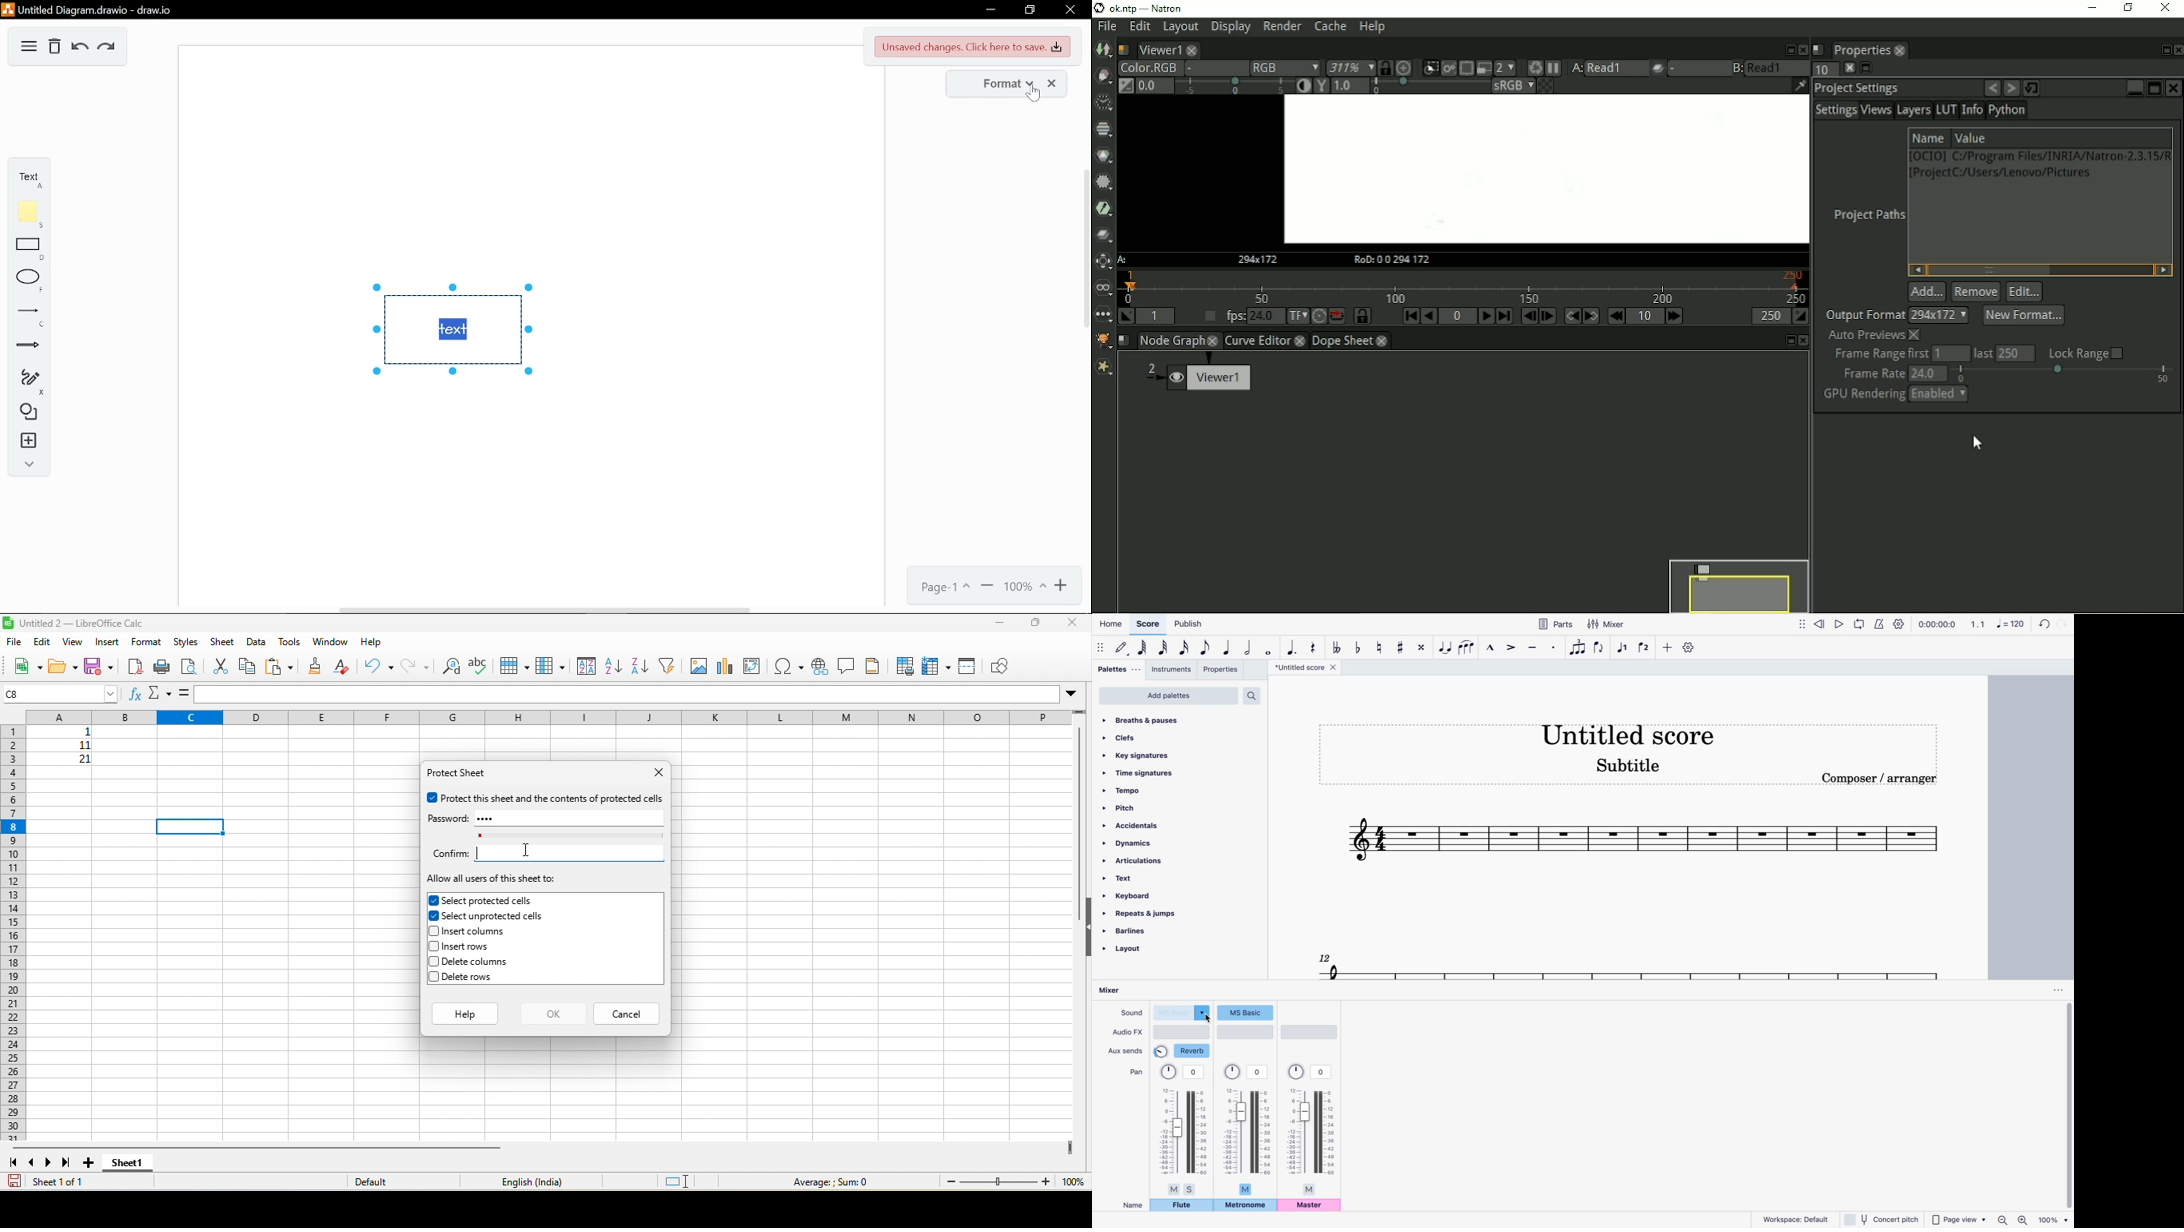 This screenshot has height=1232, width=2184. I want to click on shapes, so click(25, 413).